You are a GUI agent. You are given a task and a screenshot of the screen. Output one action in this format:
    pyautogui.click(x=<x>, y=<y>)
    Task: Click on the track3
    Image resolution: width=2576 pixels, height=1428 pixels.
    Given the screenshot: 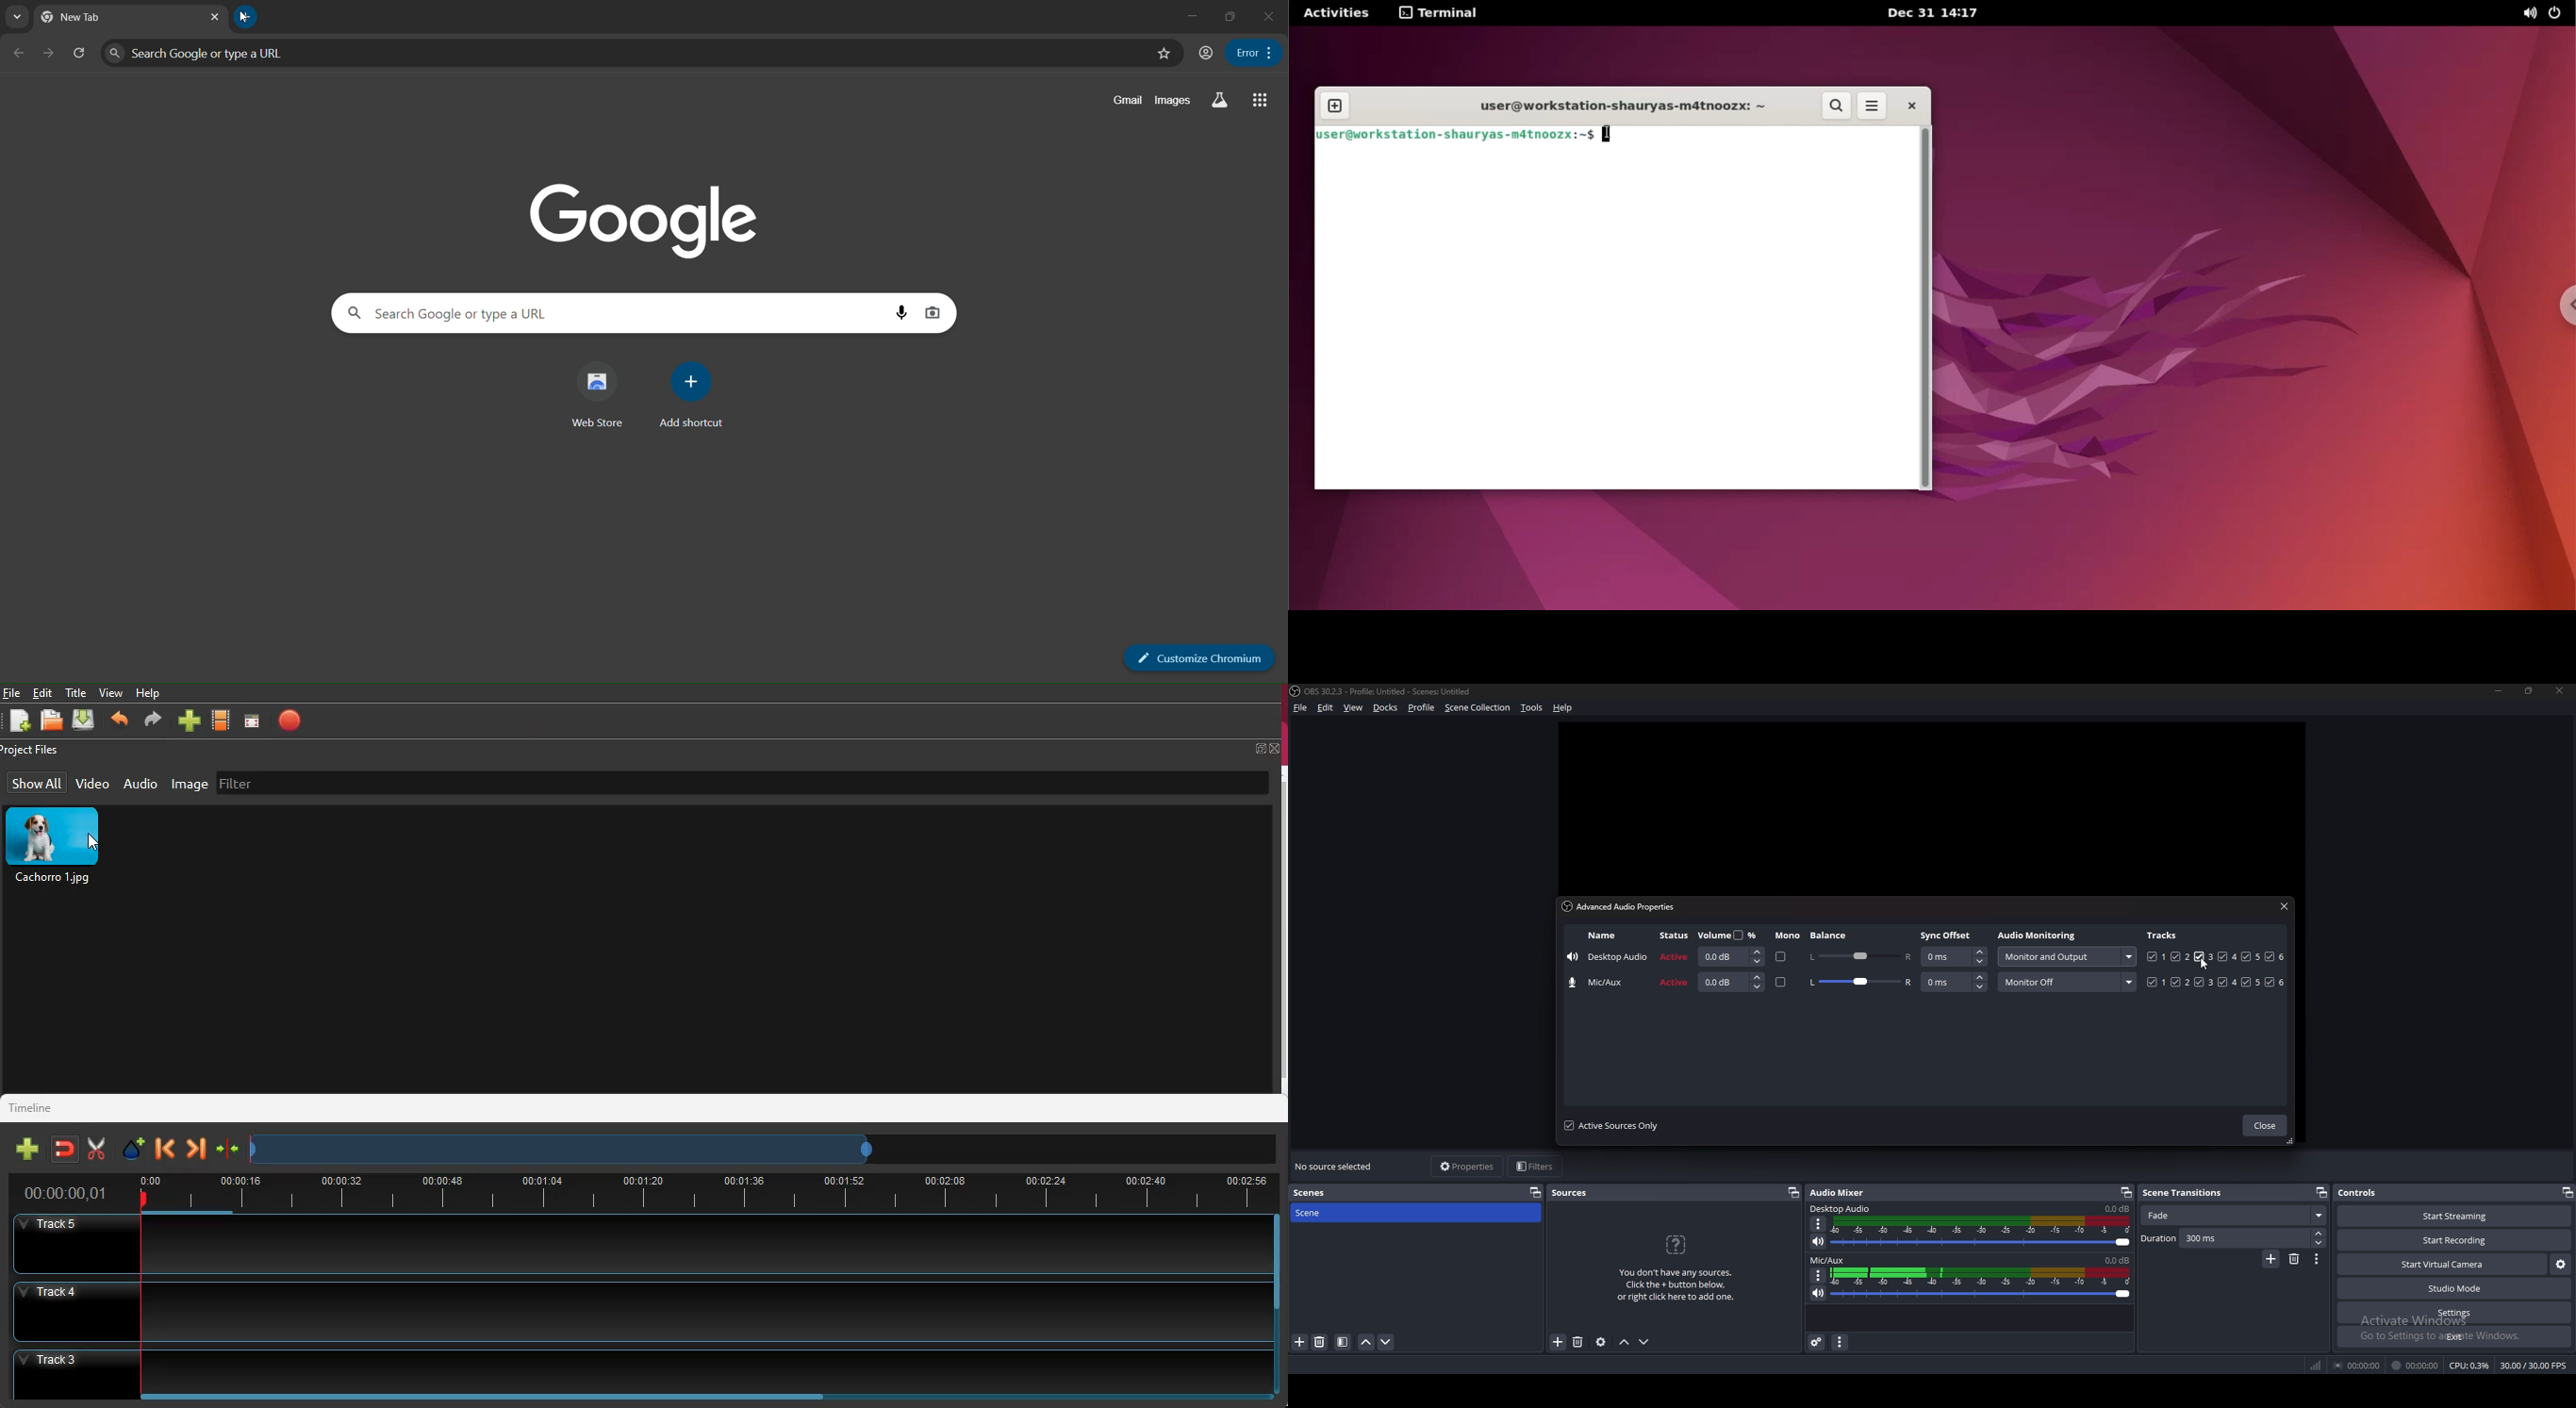 What is the action you would take?
    pyautogui.click(x=630, y=1369)
    